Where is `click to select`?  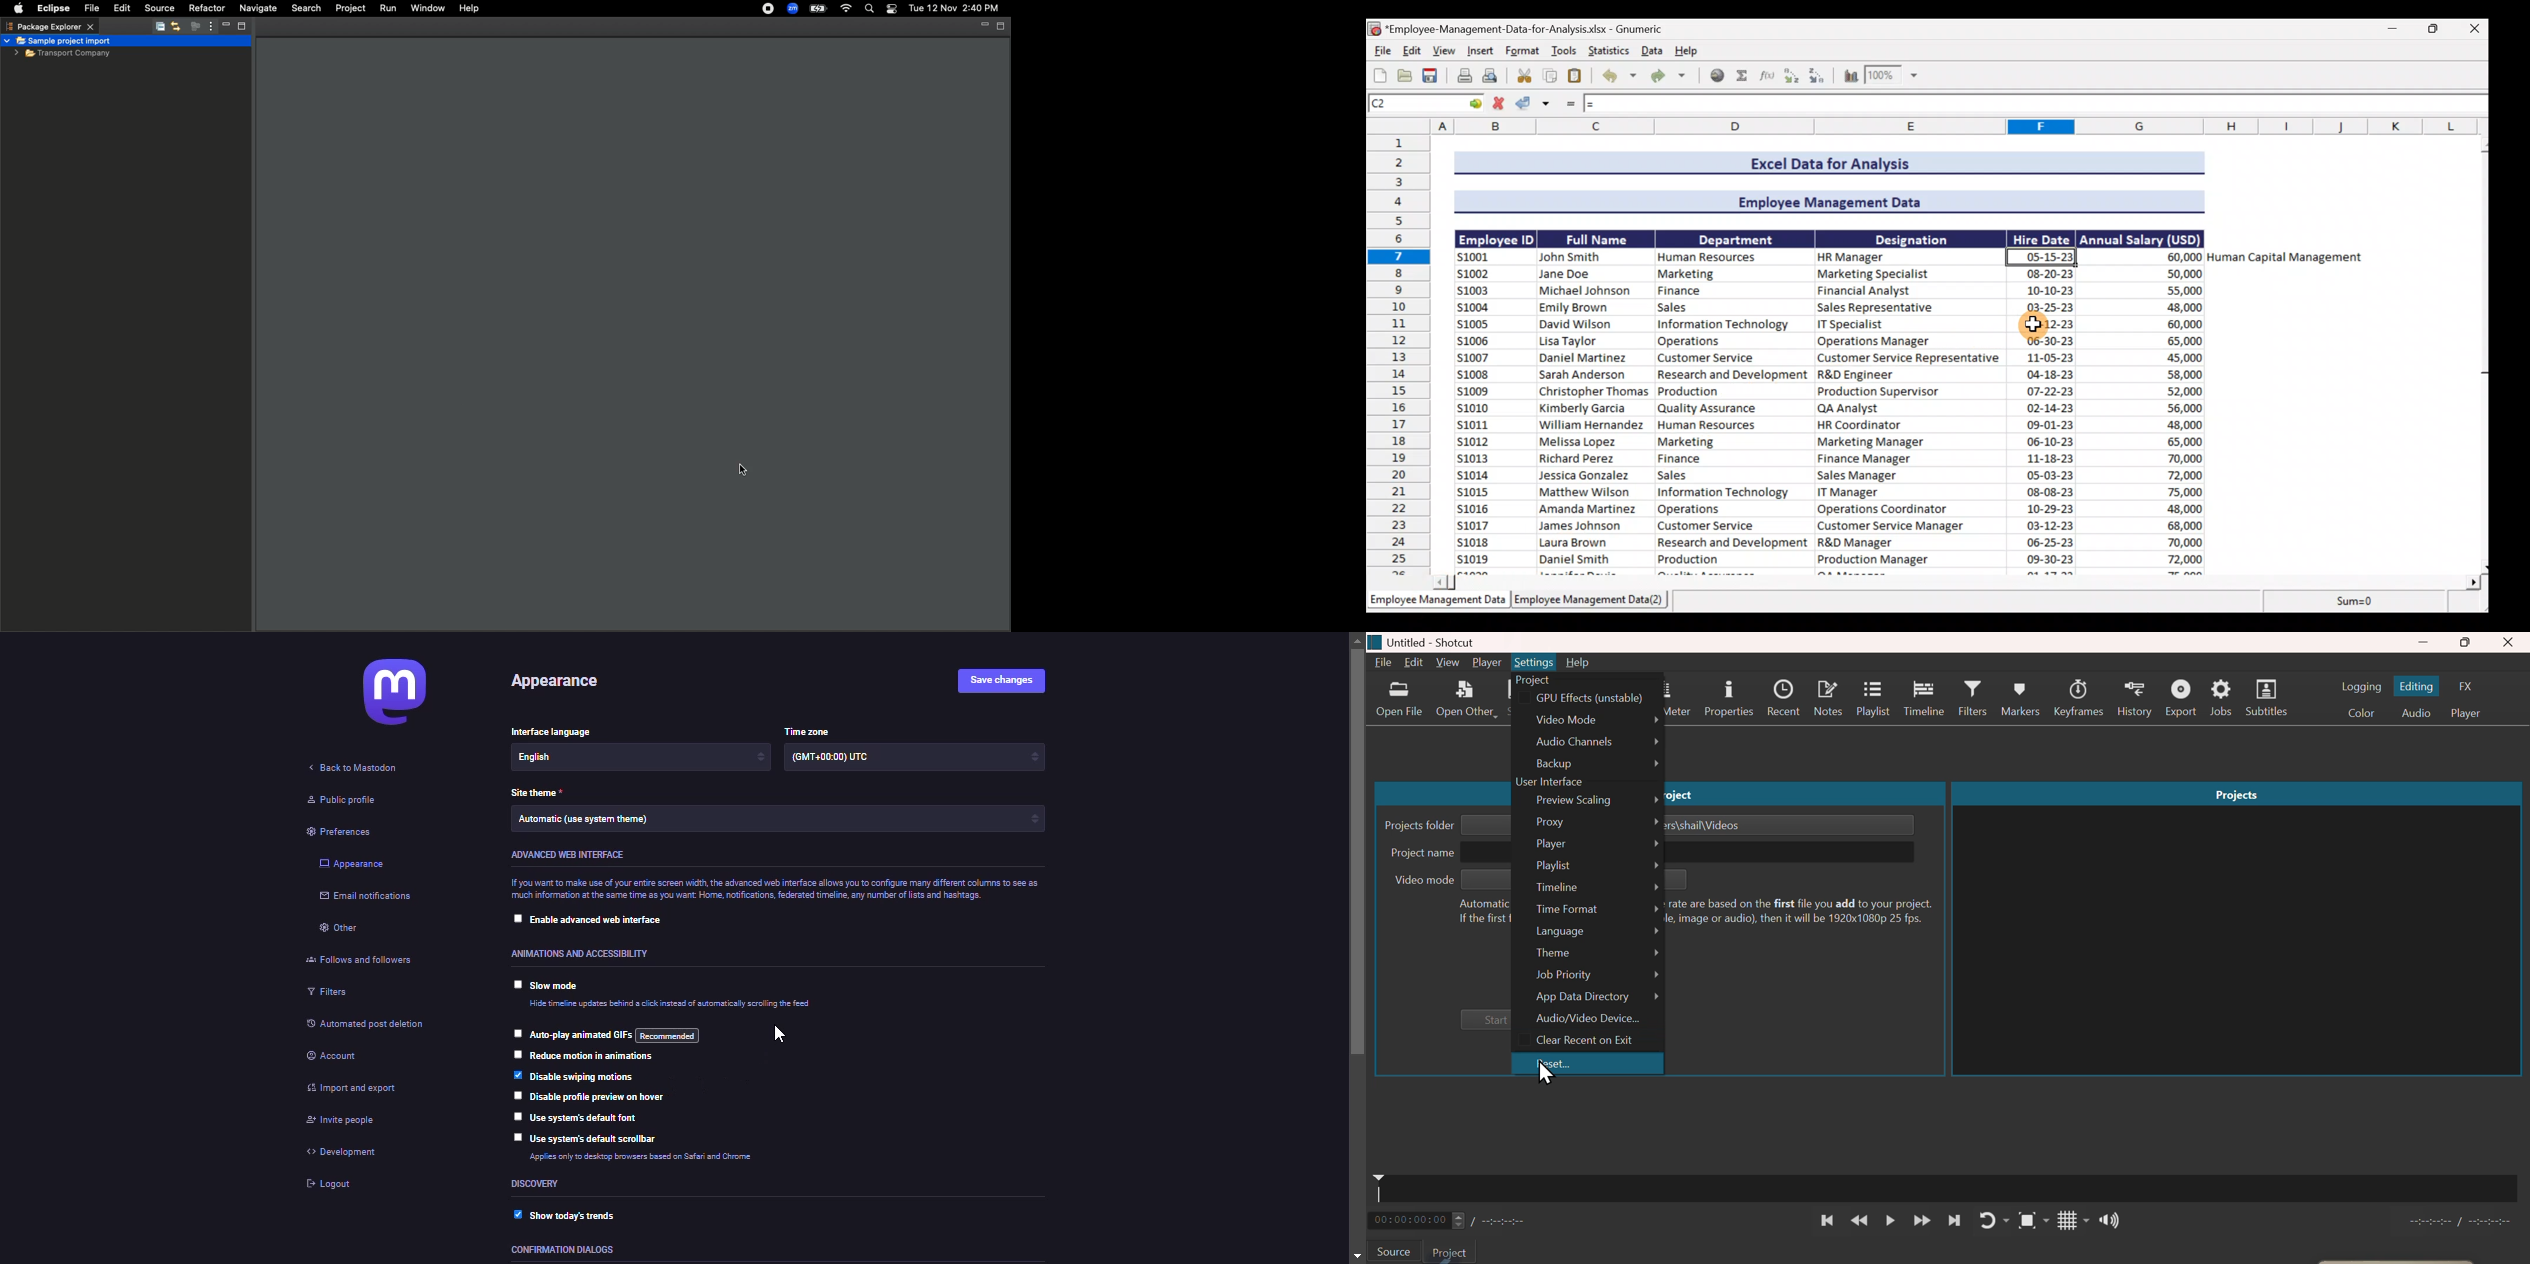
click to select is located at coordinates (514, 1093).